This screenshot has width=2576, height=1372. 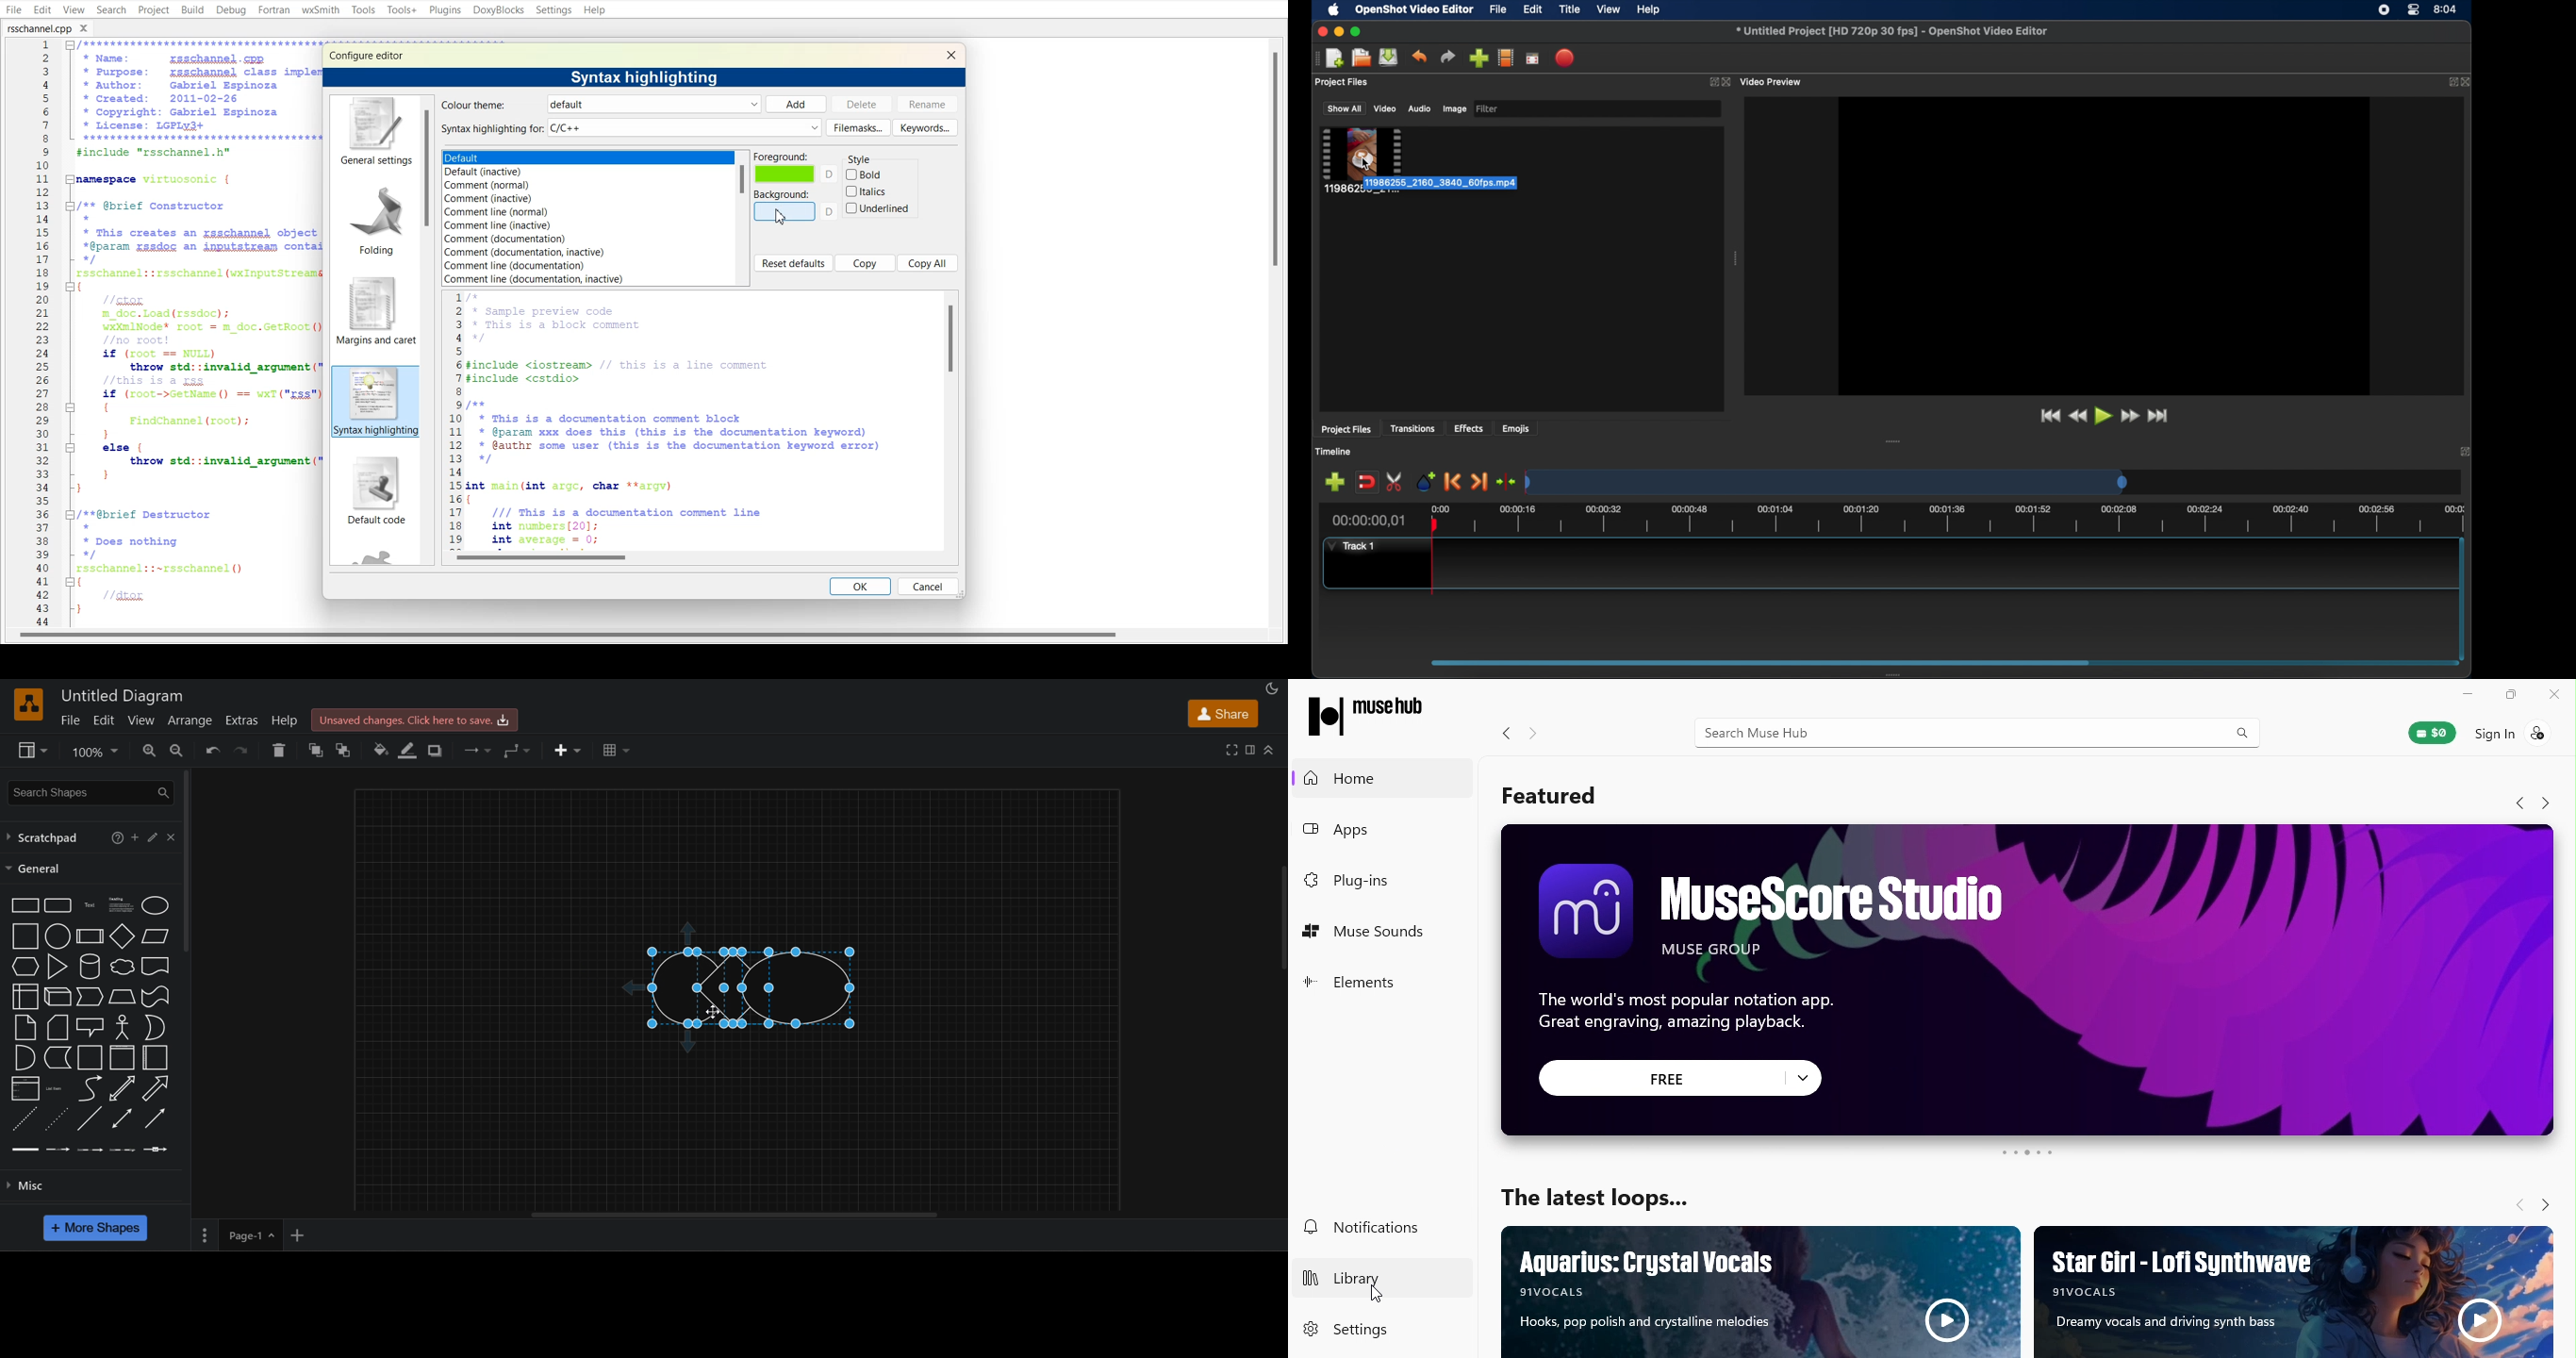 I want to click on help, so click(x=114, y=837).